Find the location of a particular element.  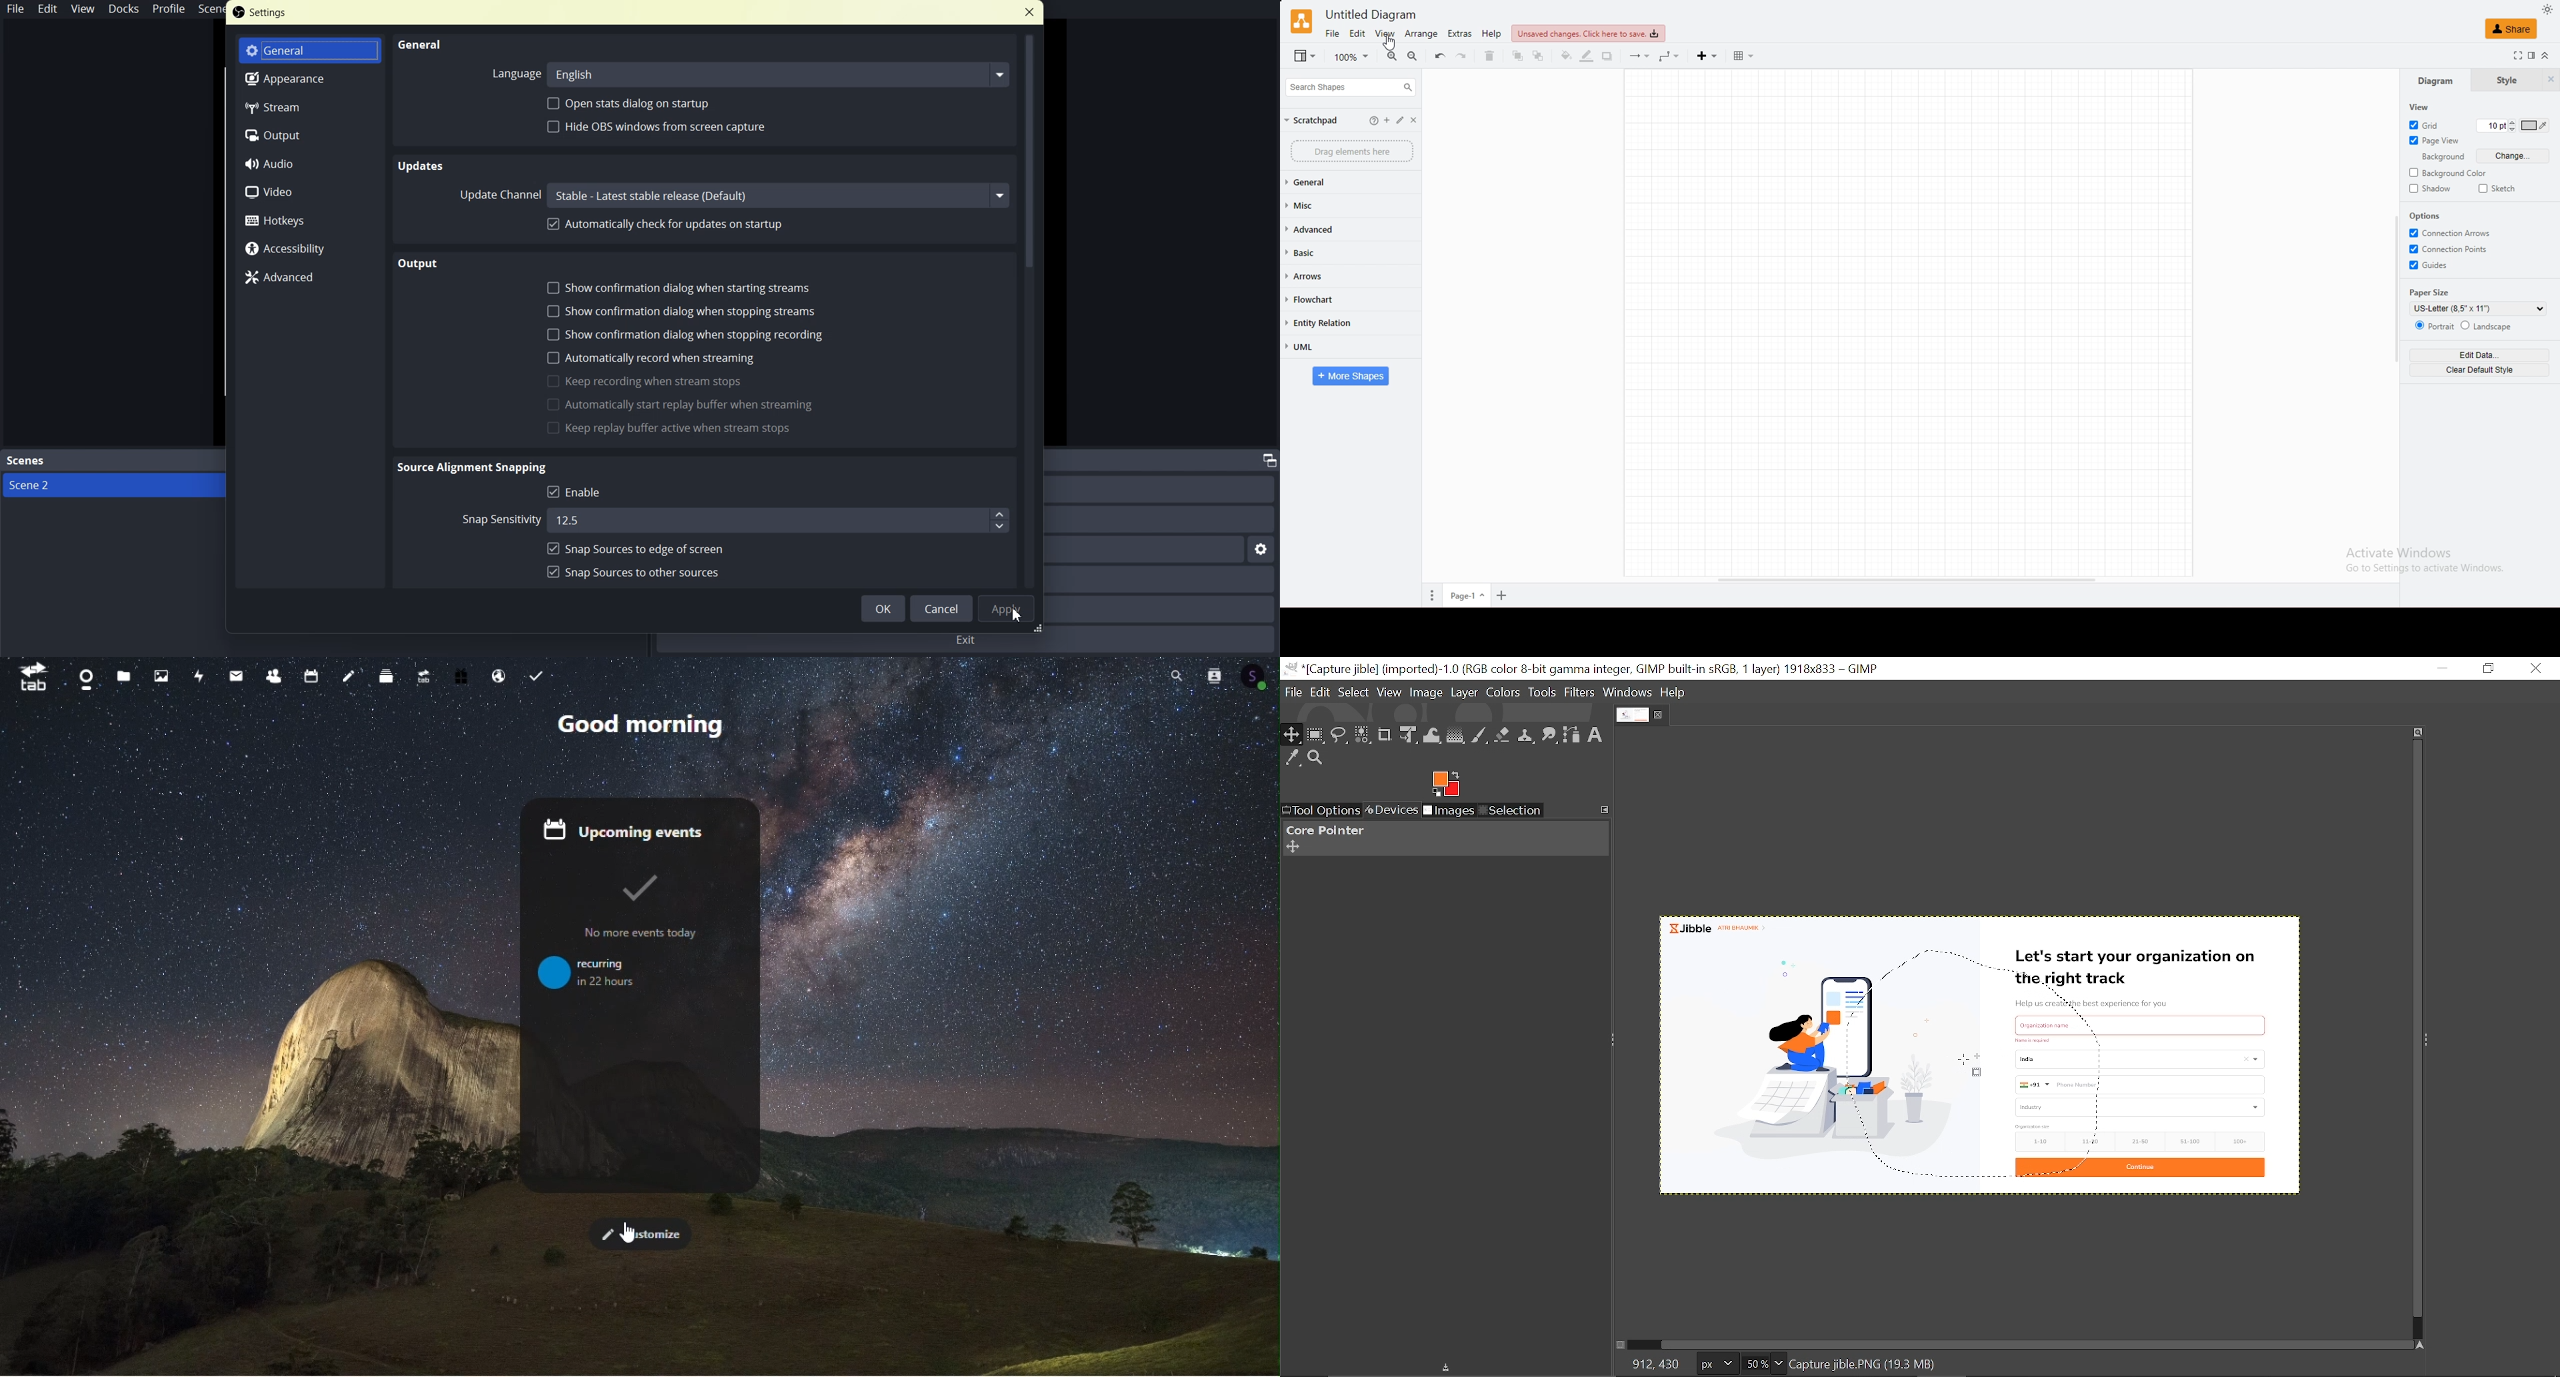

Upgrade is located at coordinates (424, 674).